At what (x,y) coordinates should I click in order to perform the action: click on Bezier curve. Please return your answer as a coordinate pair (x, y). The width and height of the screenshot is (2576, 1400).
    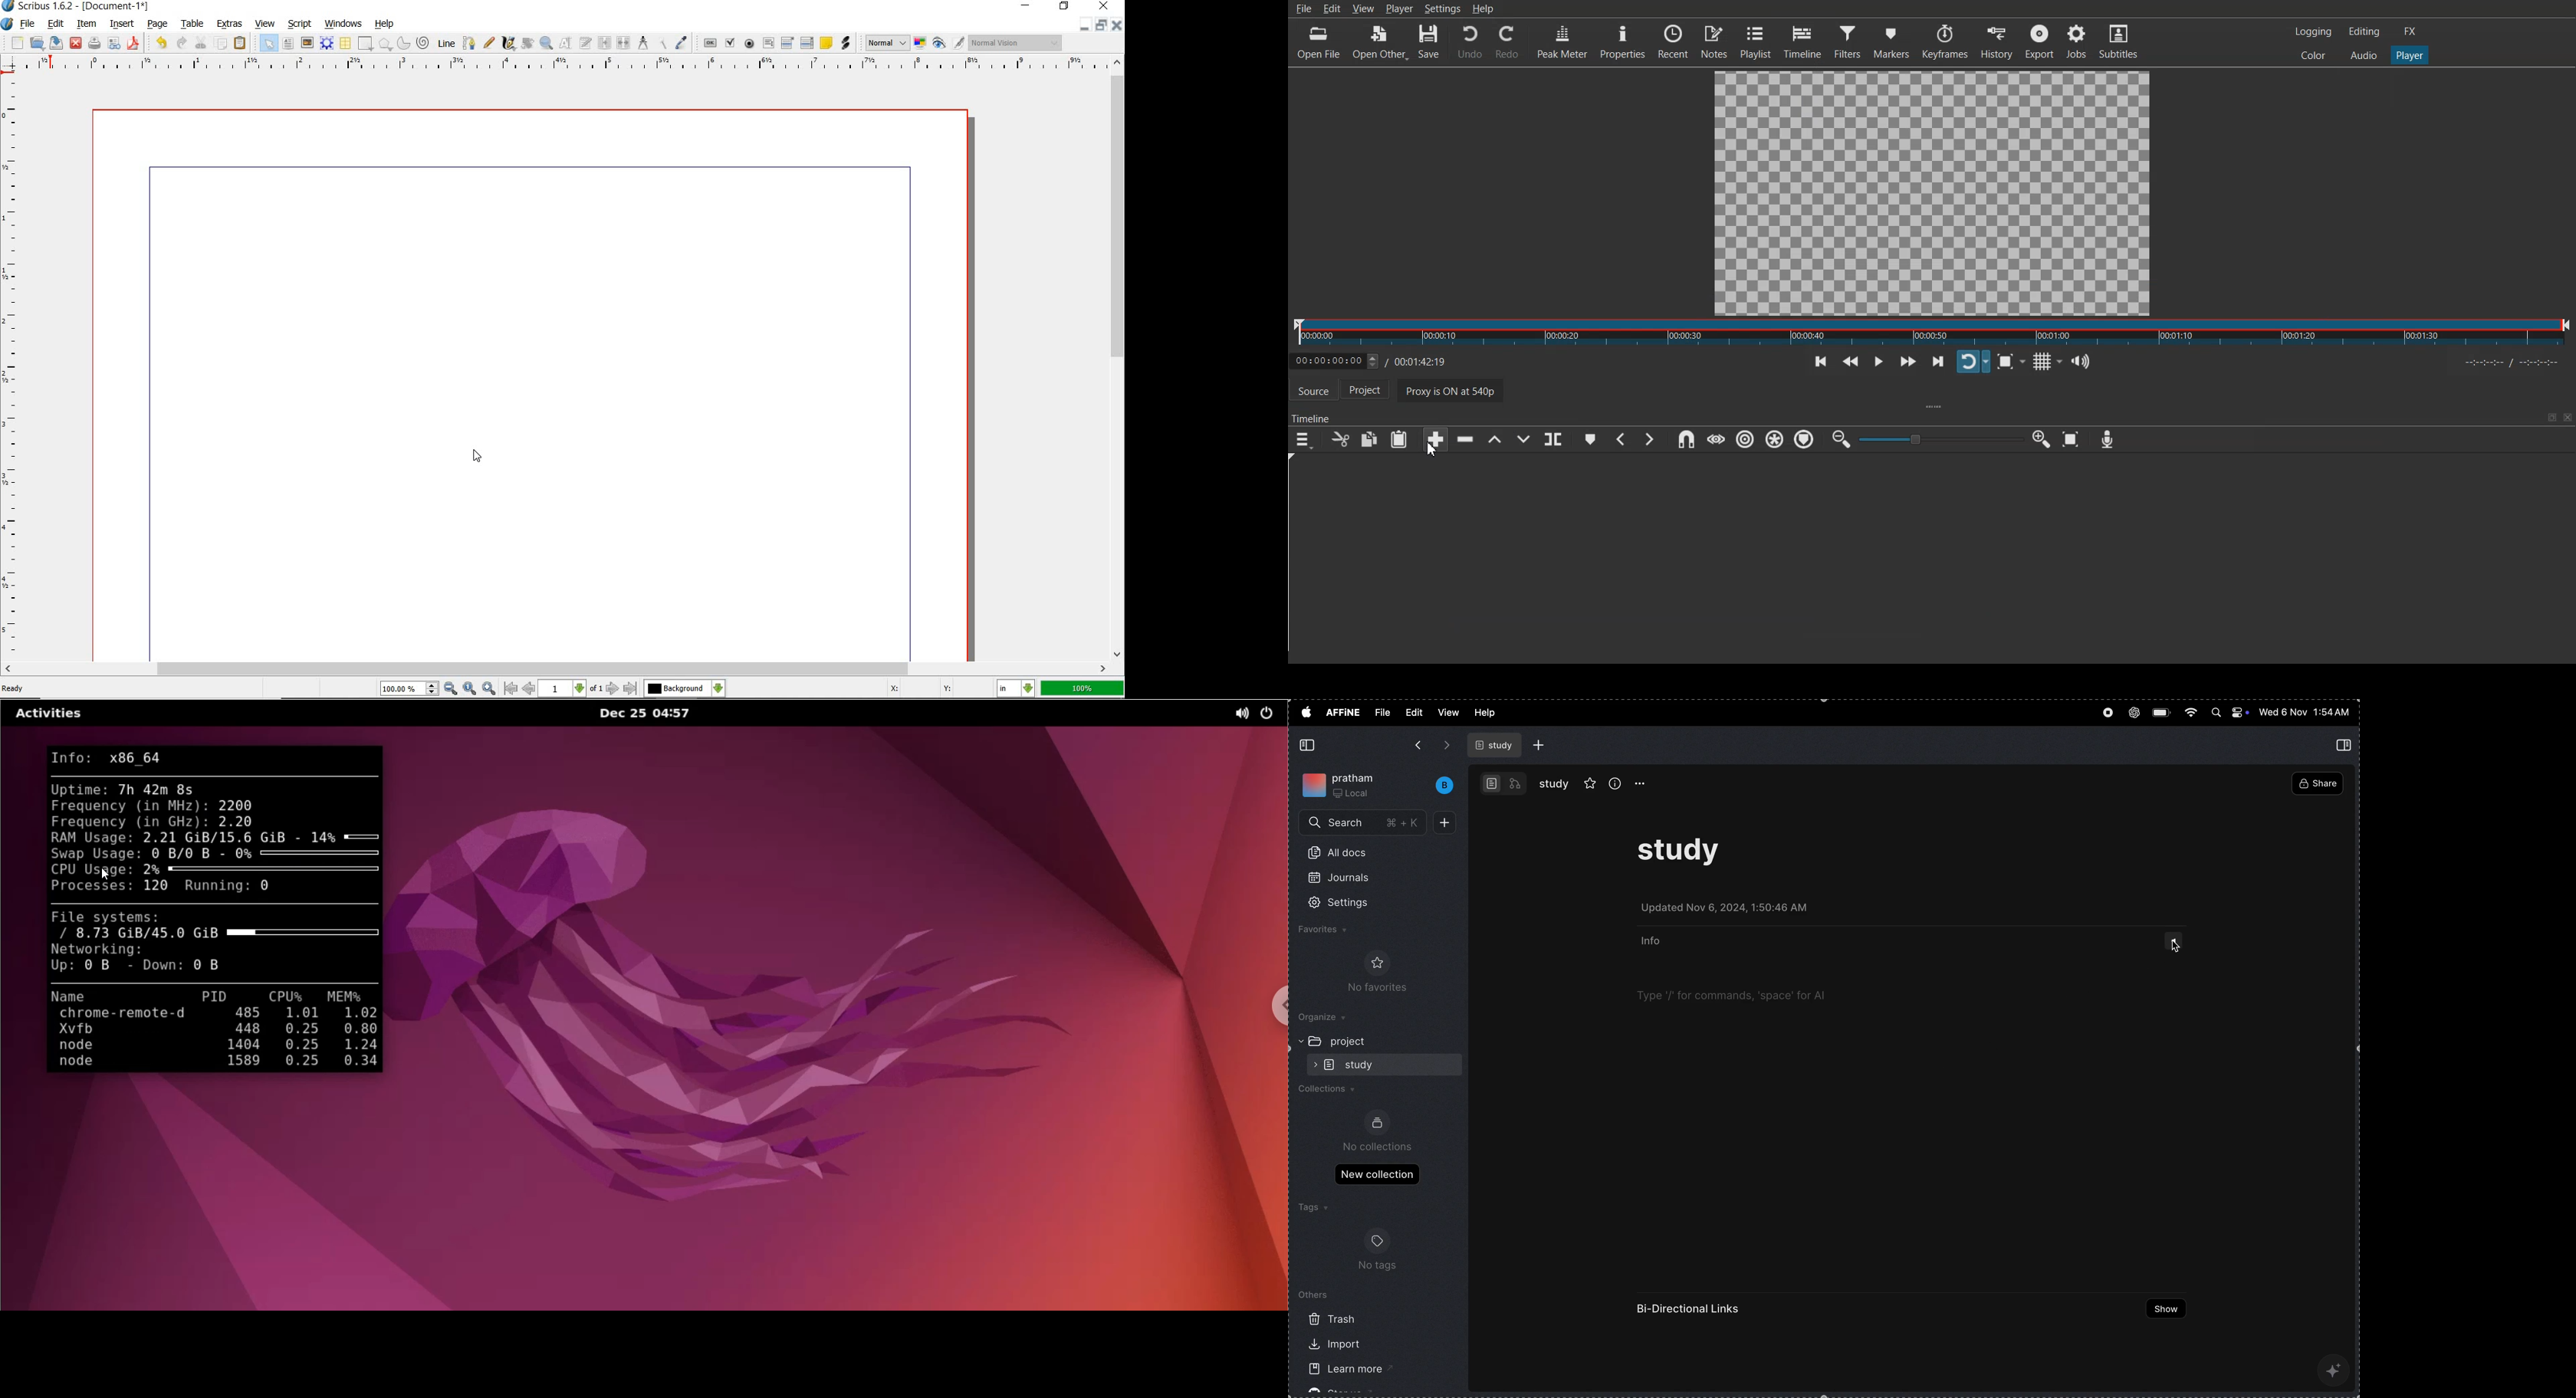
    Looking at the image, I should click on (469, 42).